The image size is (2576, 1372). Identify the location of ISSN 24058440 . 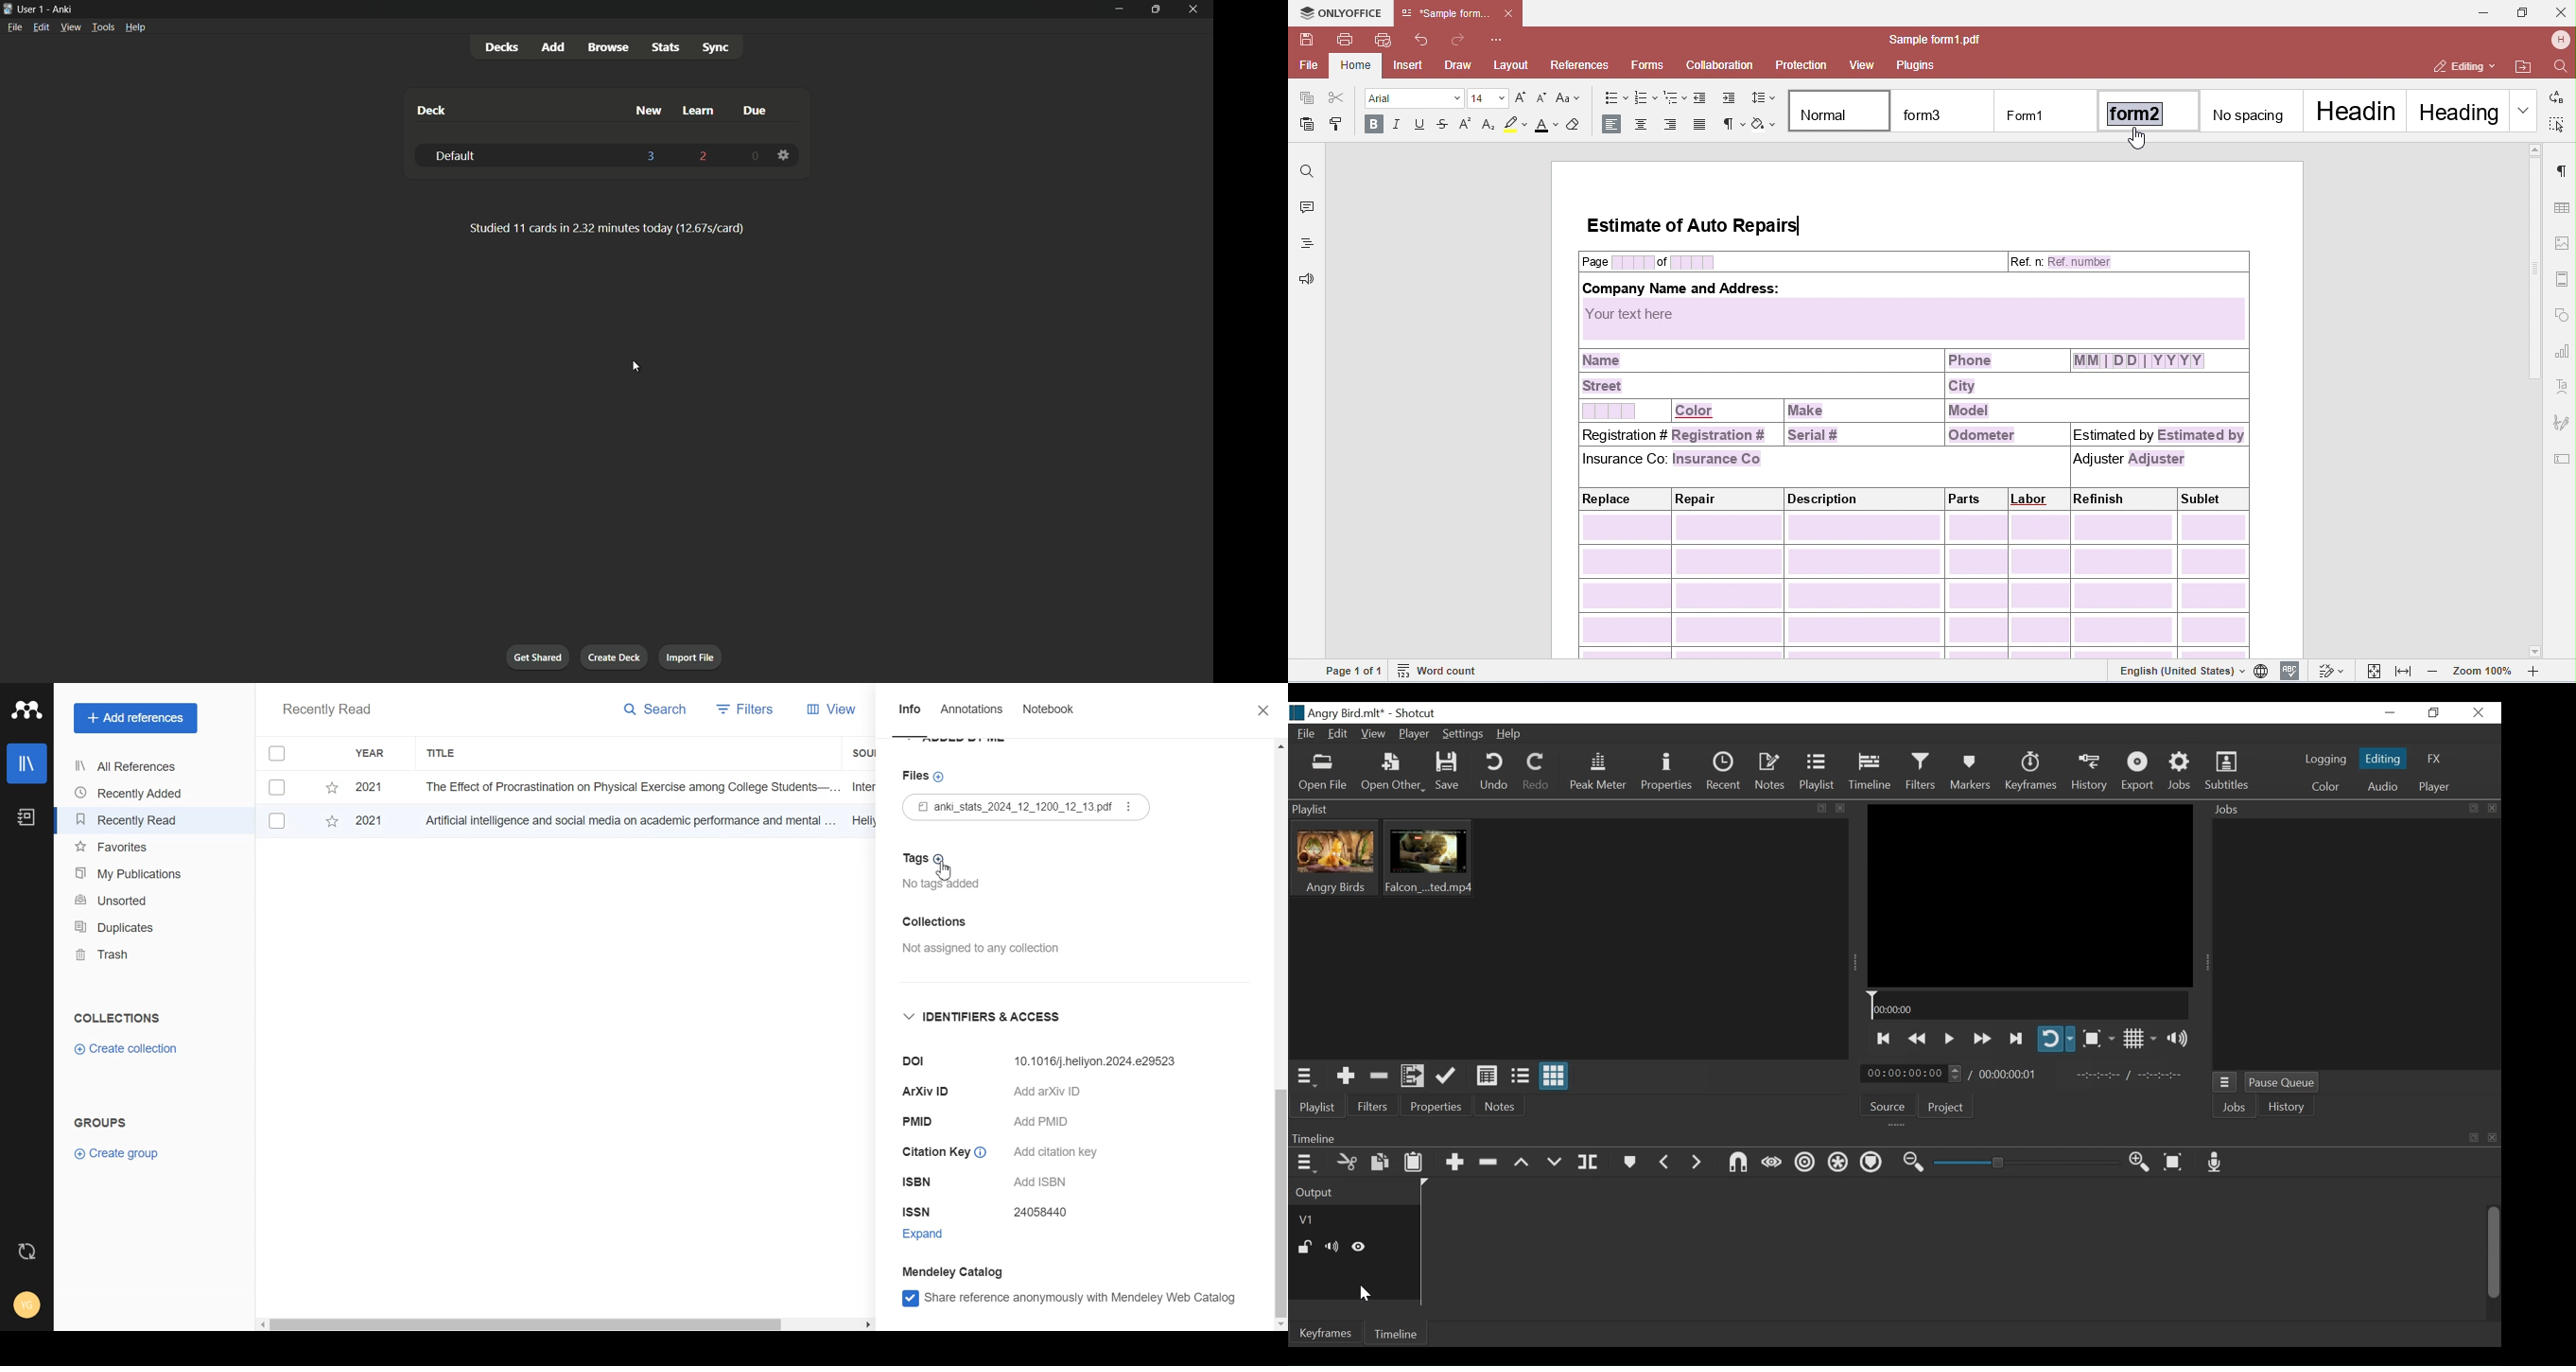
(989, 1212).